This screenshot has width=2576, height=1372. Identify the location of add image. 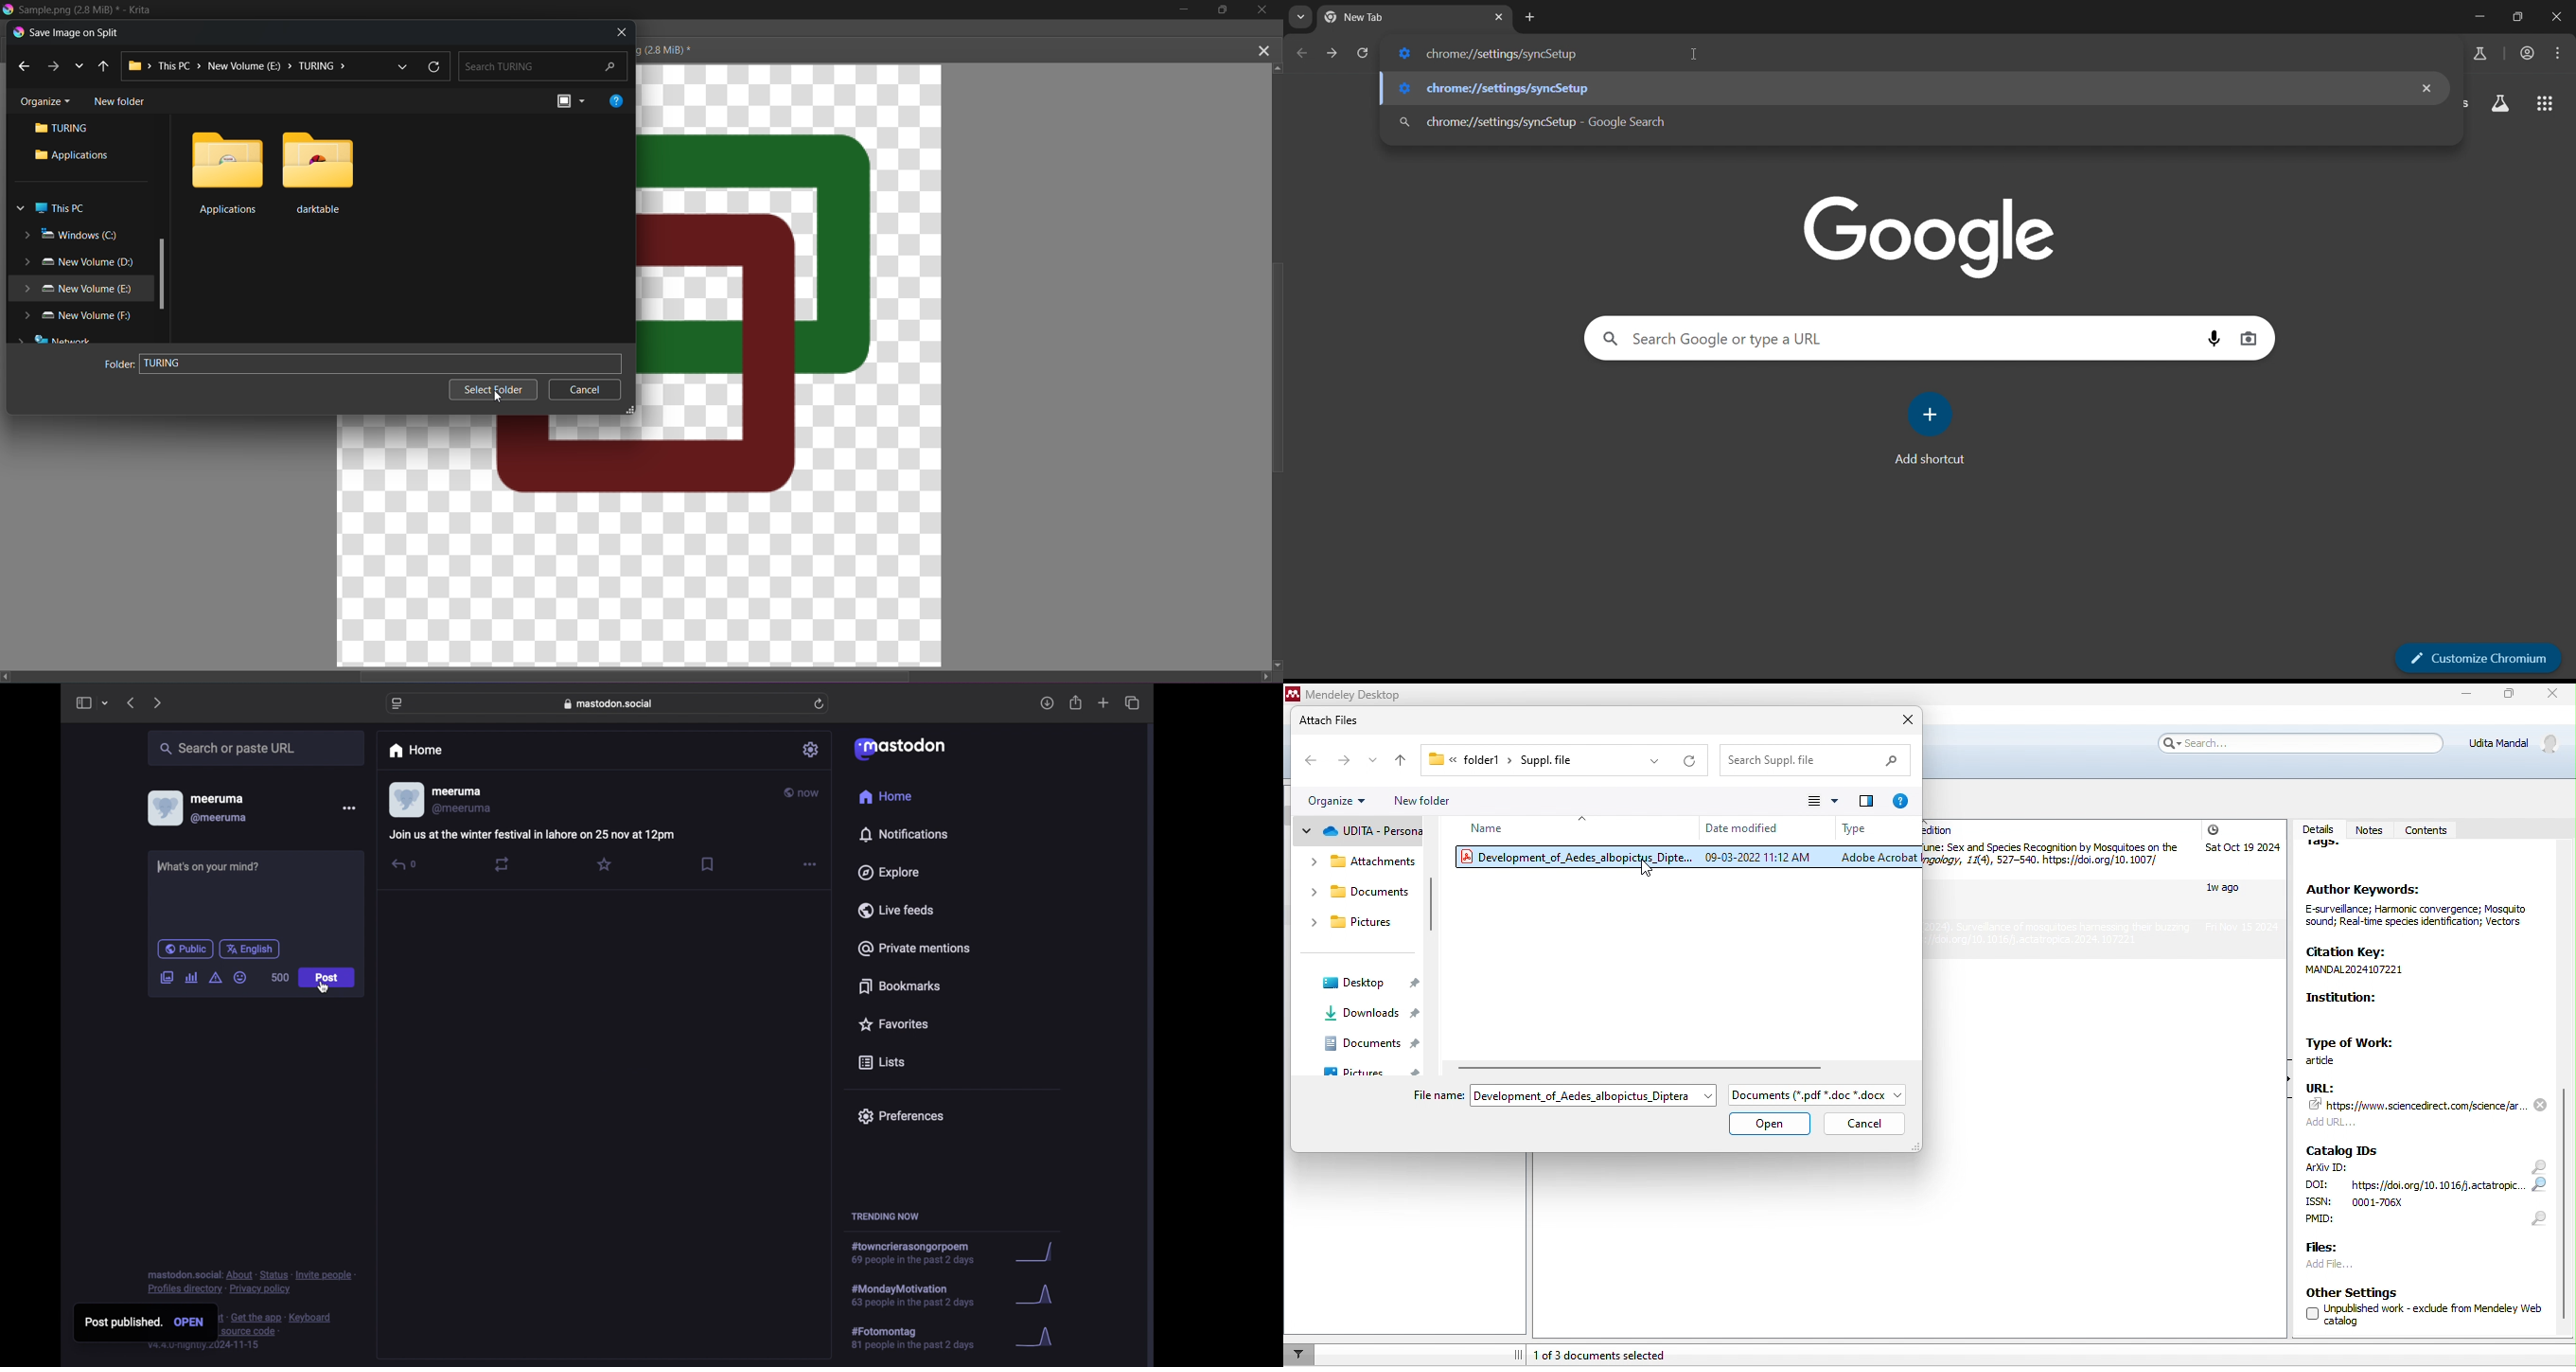
(166, 978).